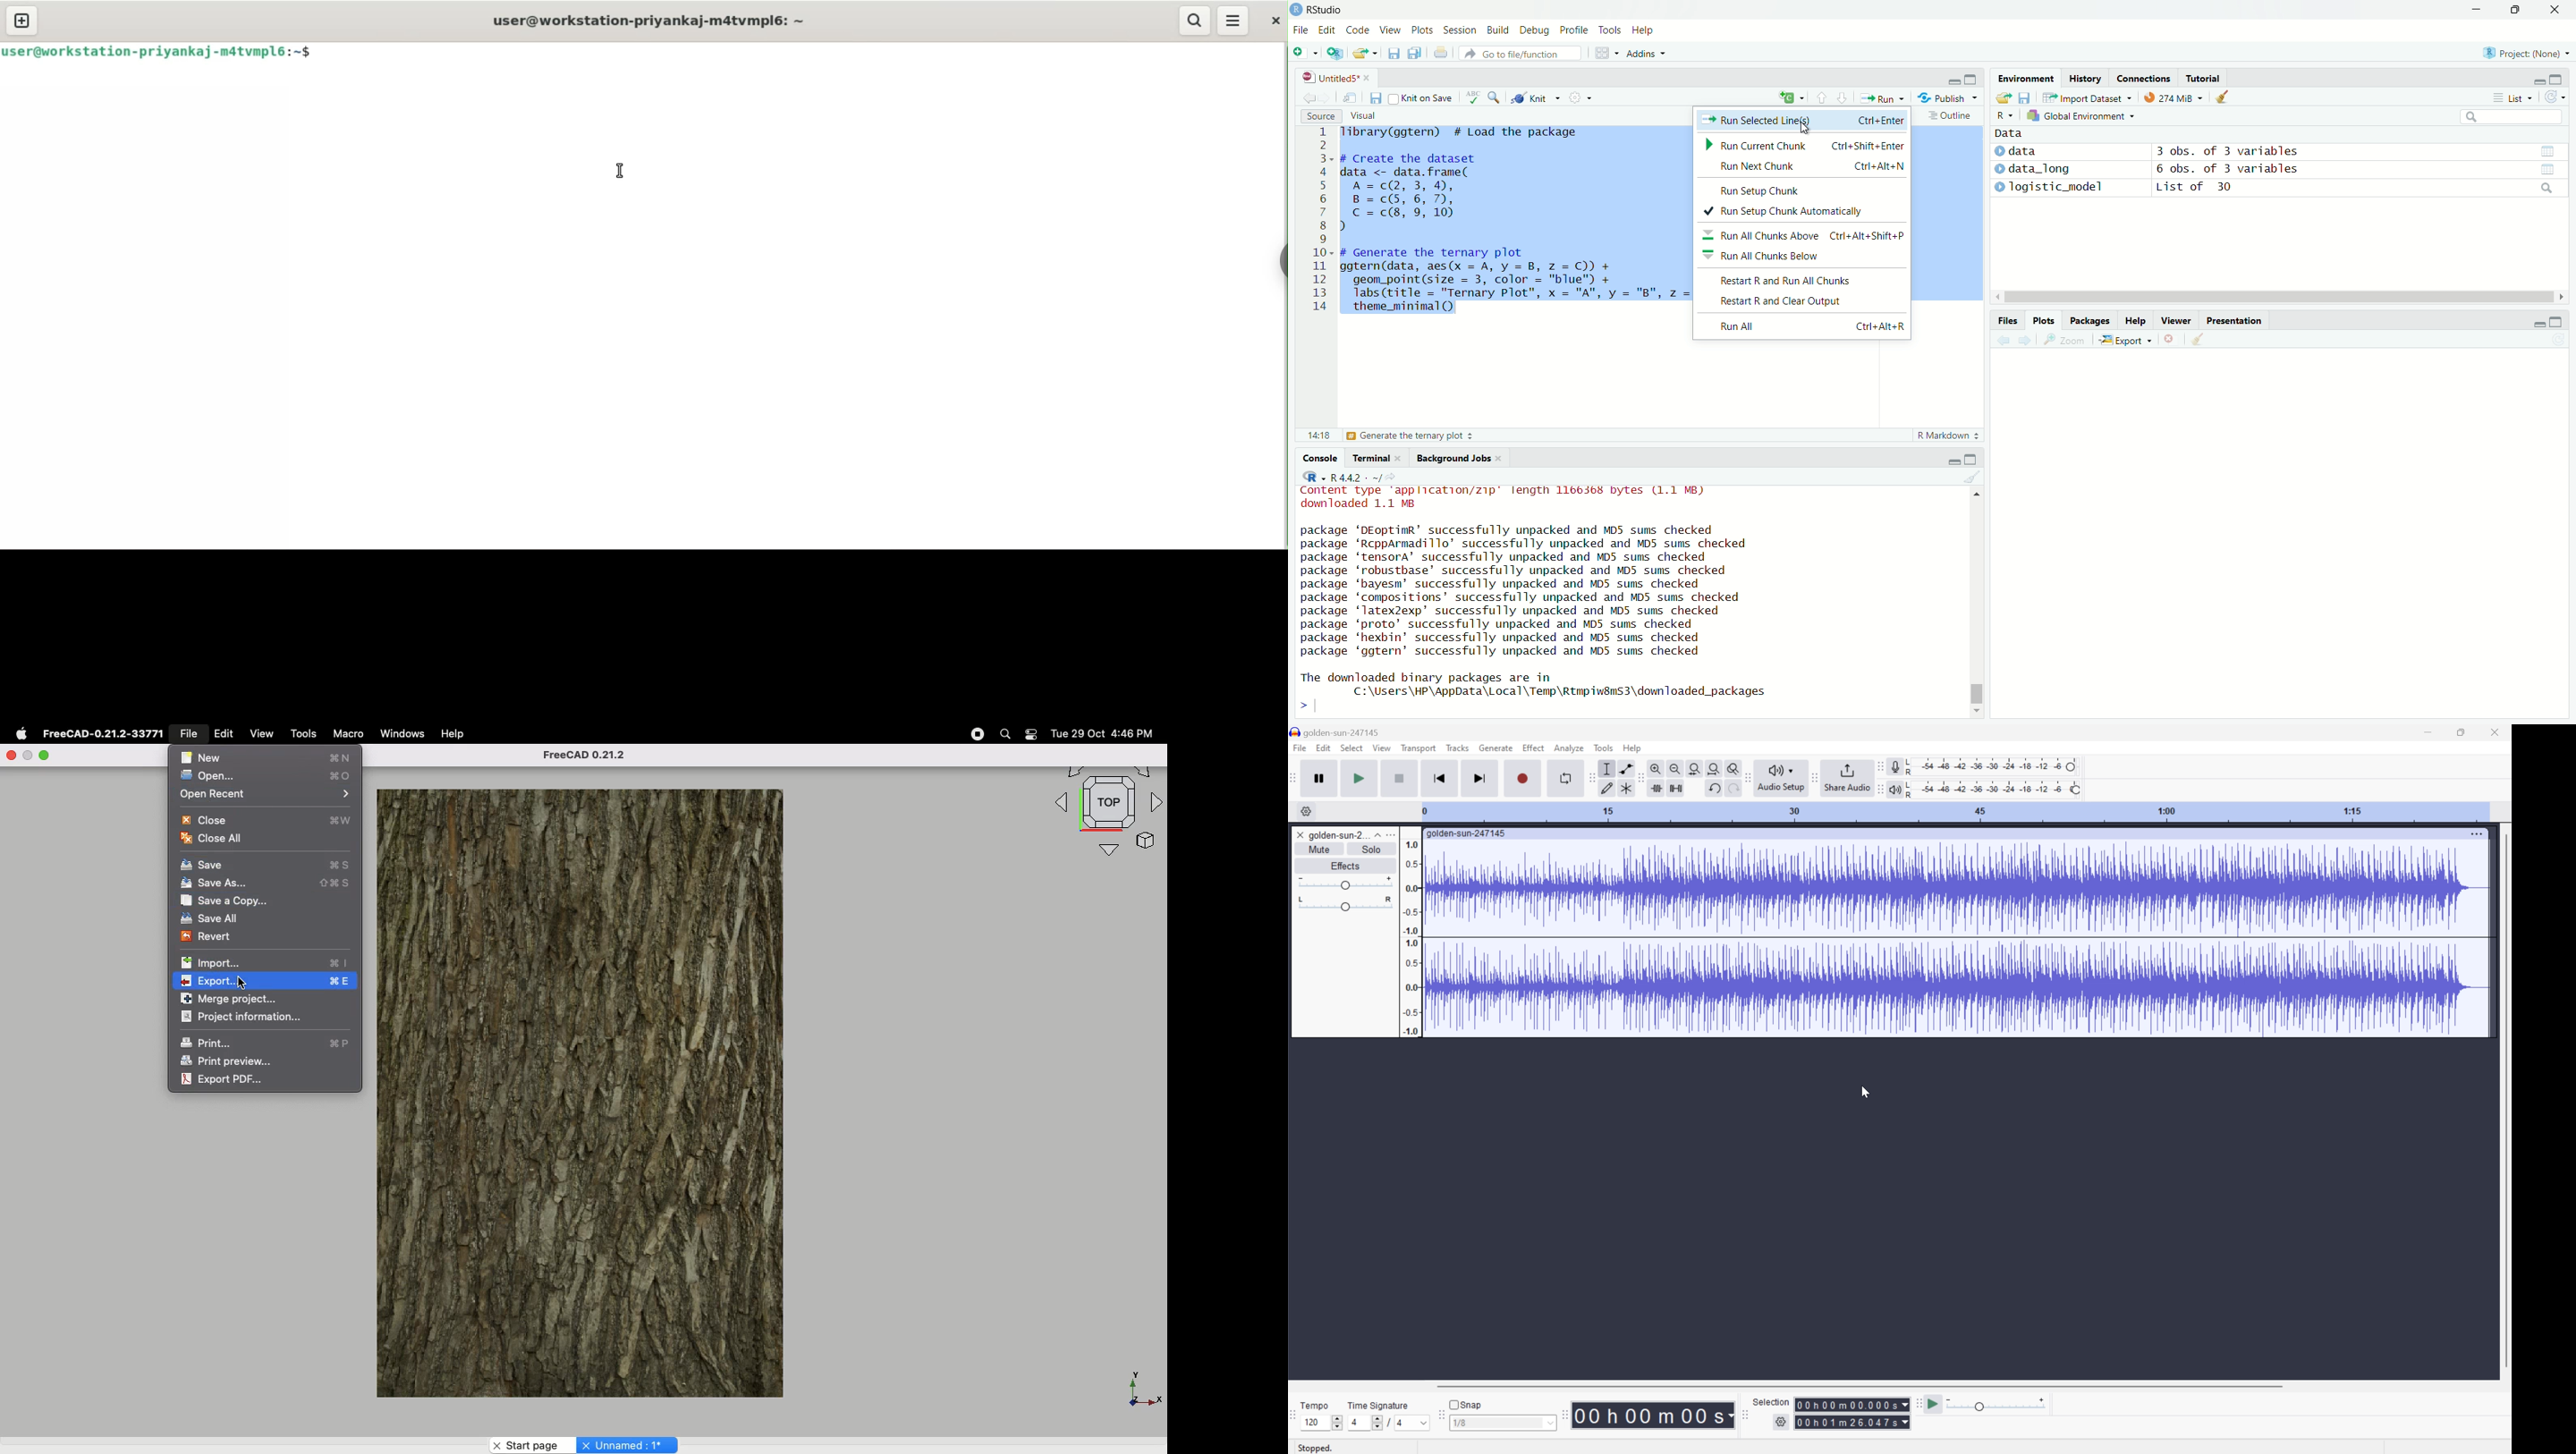 Image resolution: width=2576 pixels, height=1456 pixels. I want to click on View, so click(262, 734).